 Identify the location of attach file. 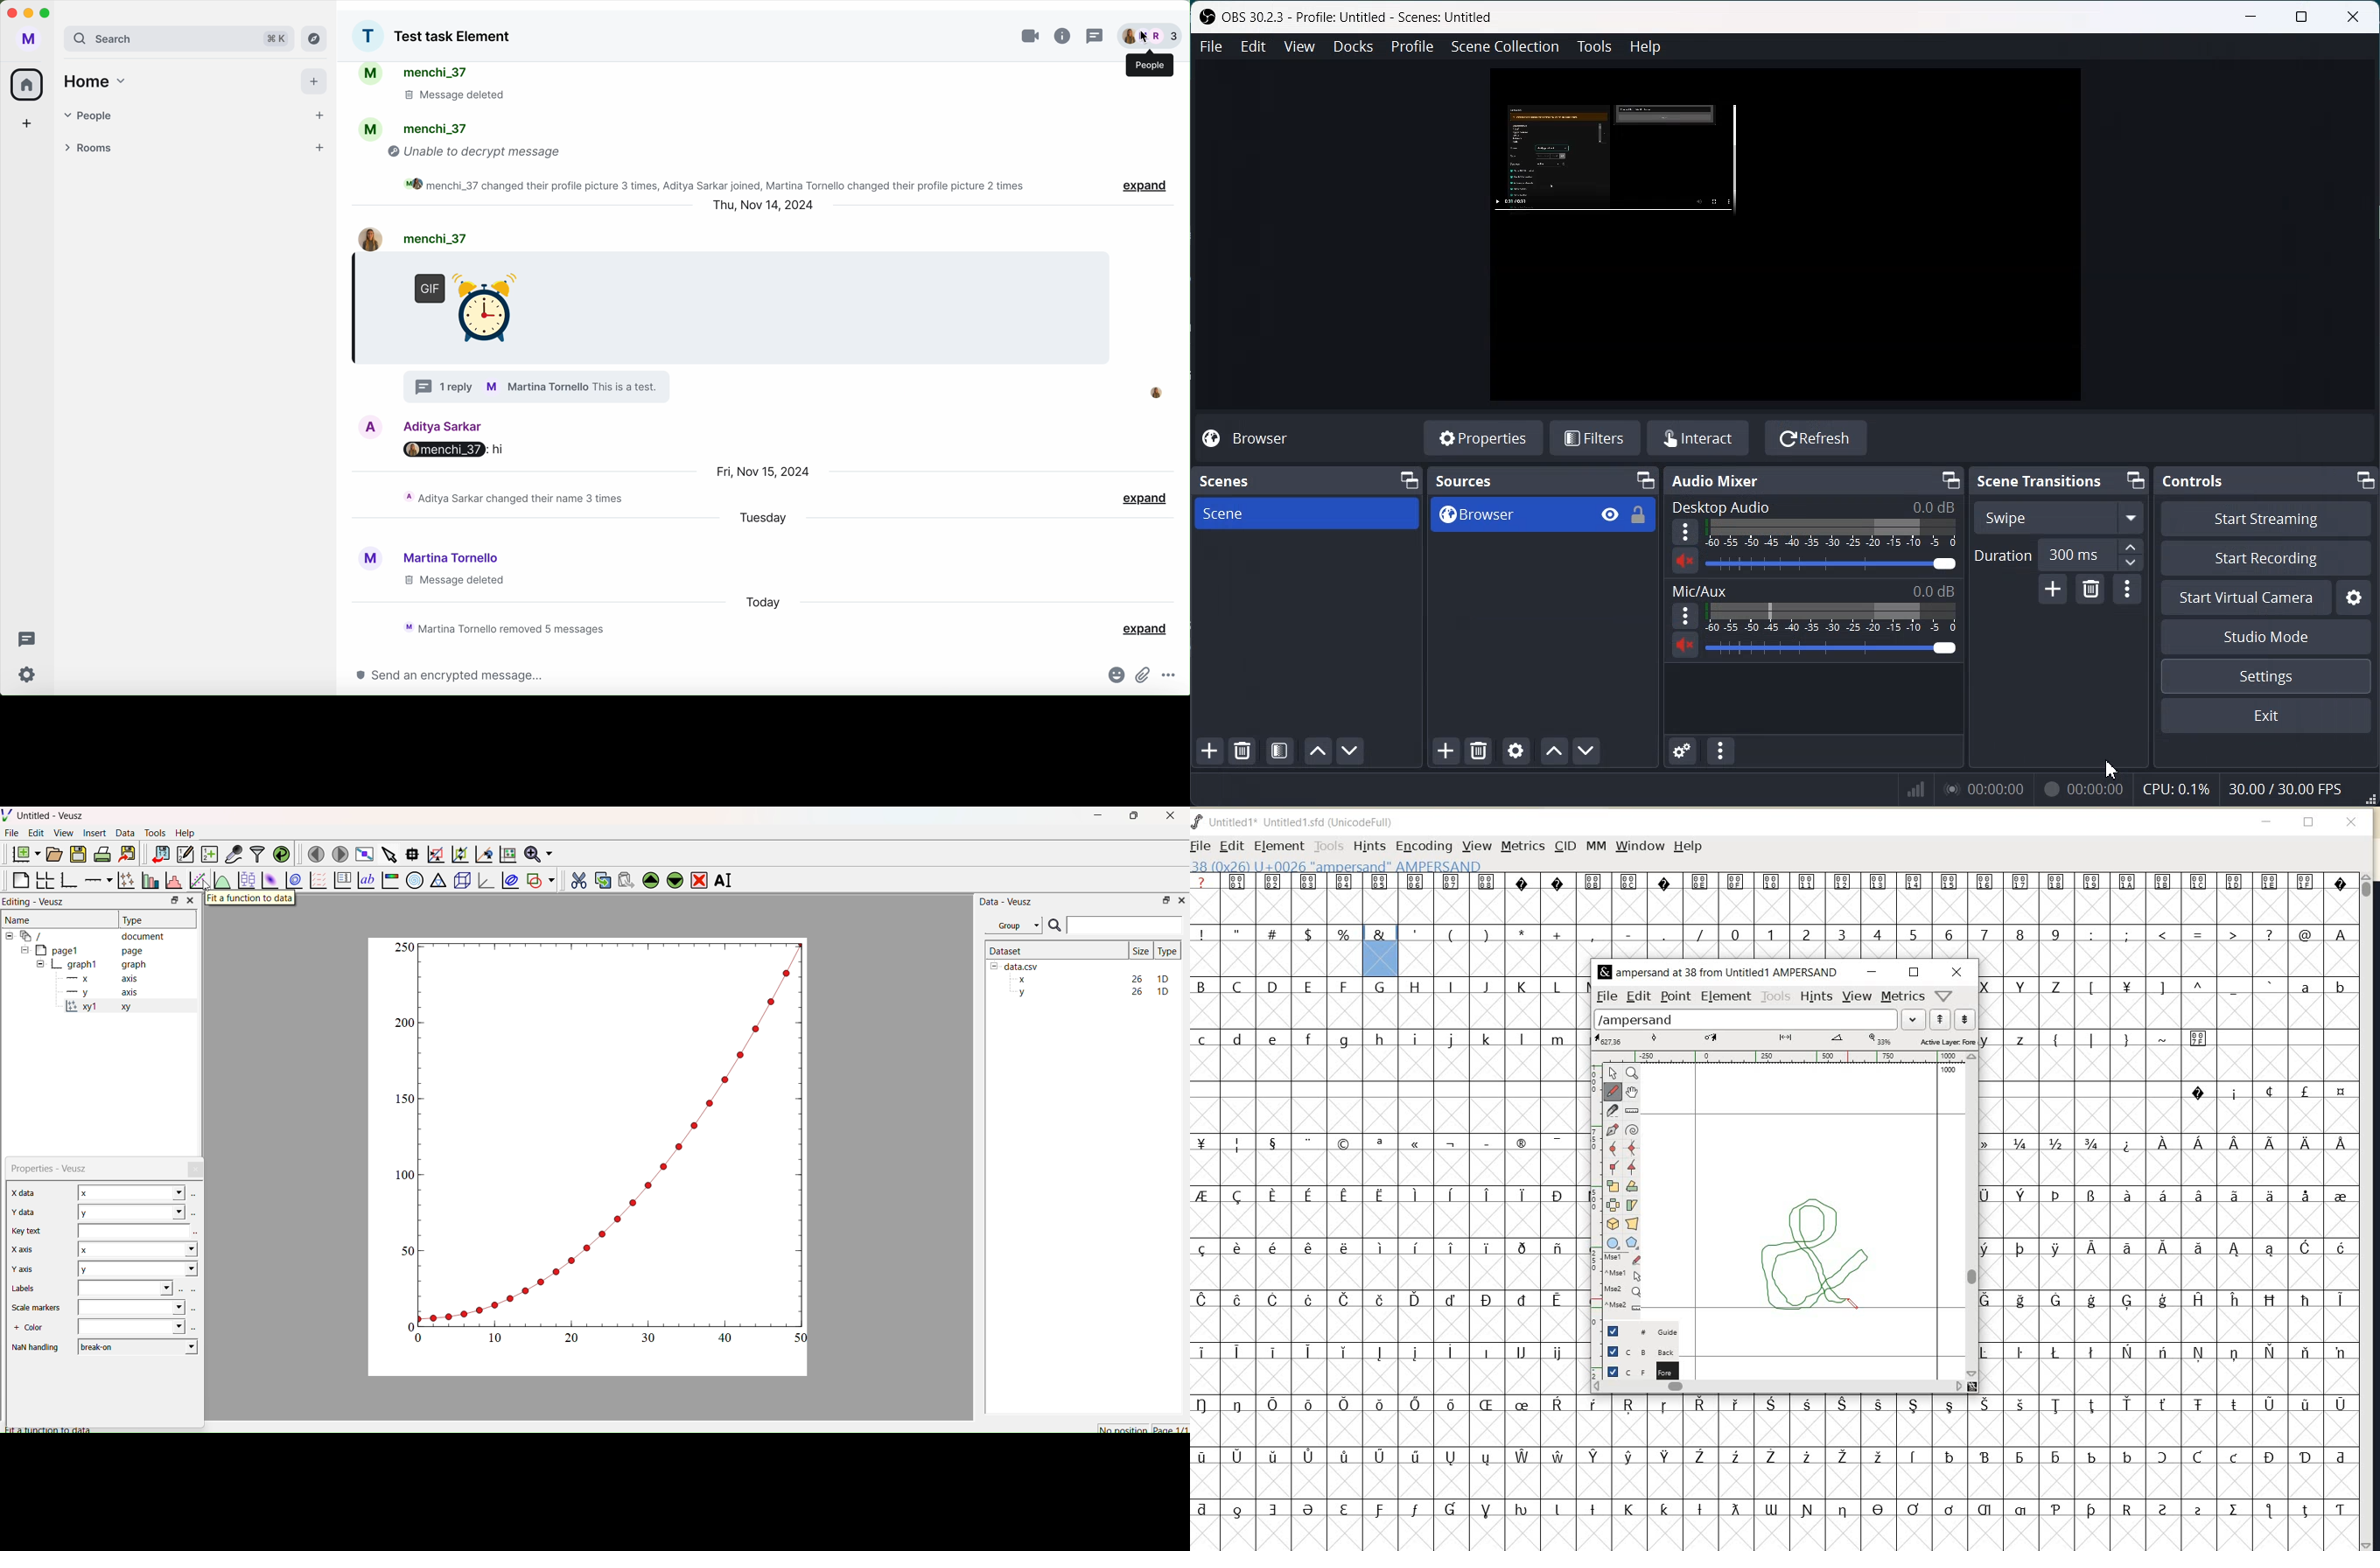
(1143, 676).